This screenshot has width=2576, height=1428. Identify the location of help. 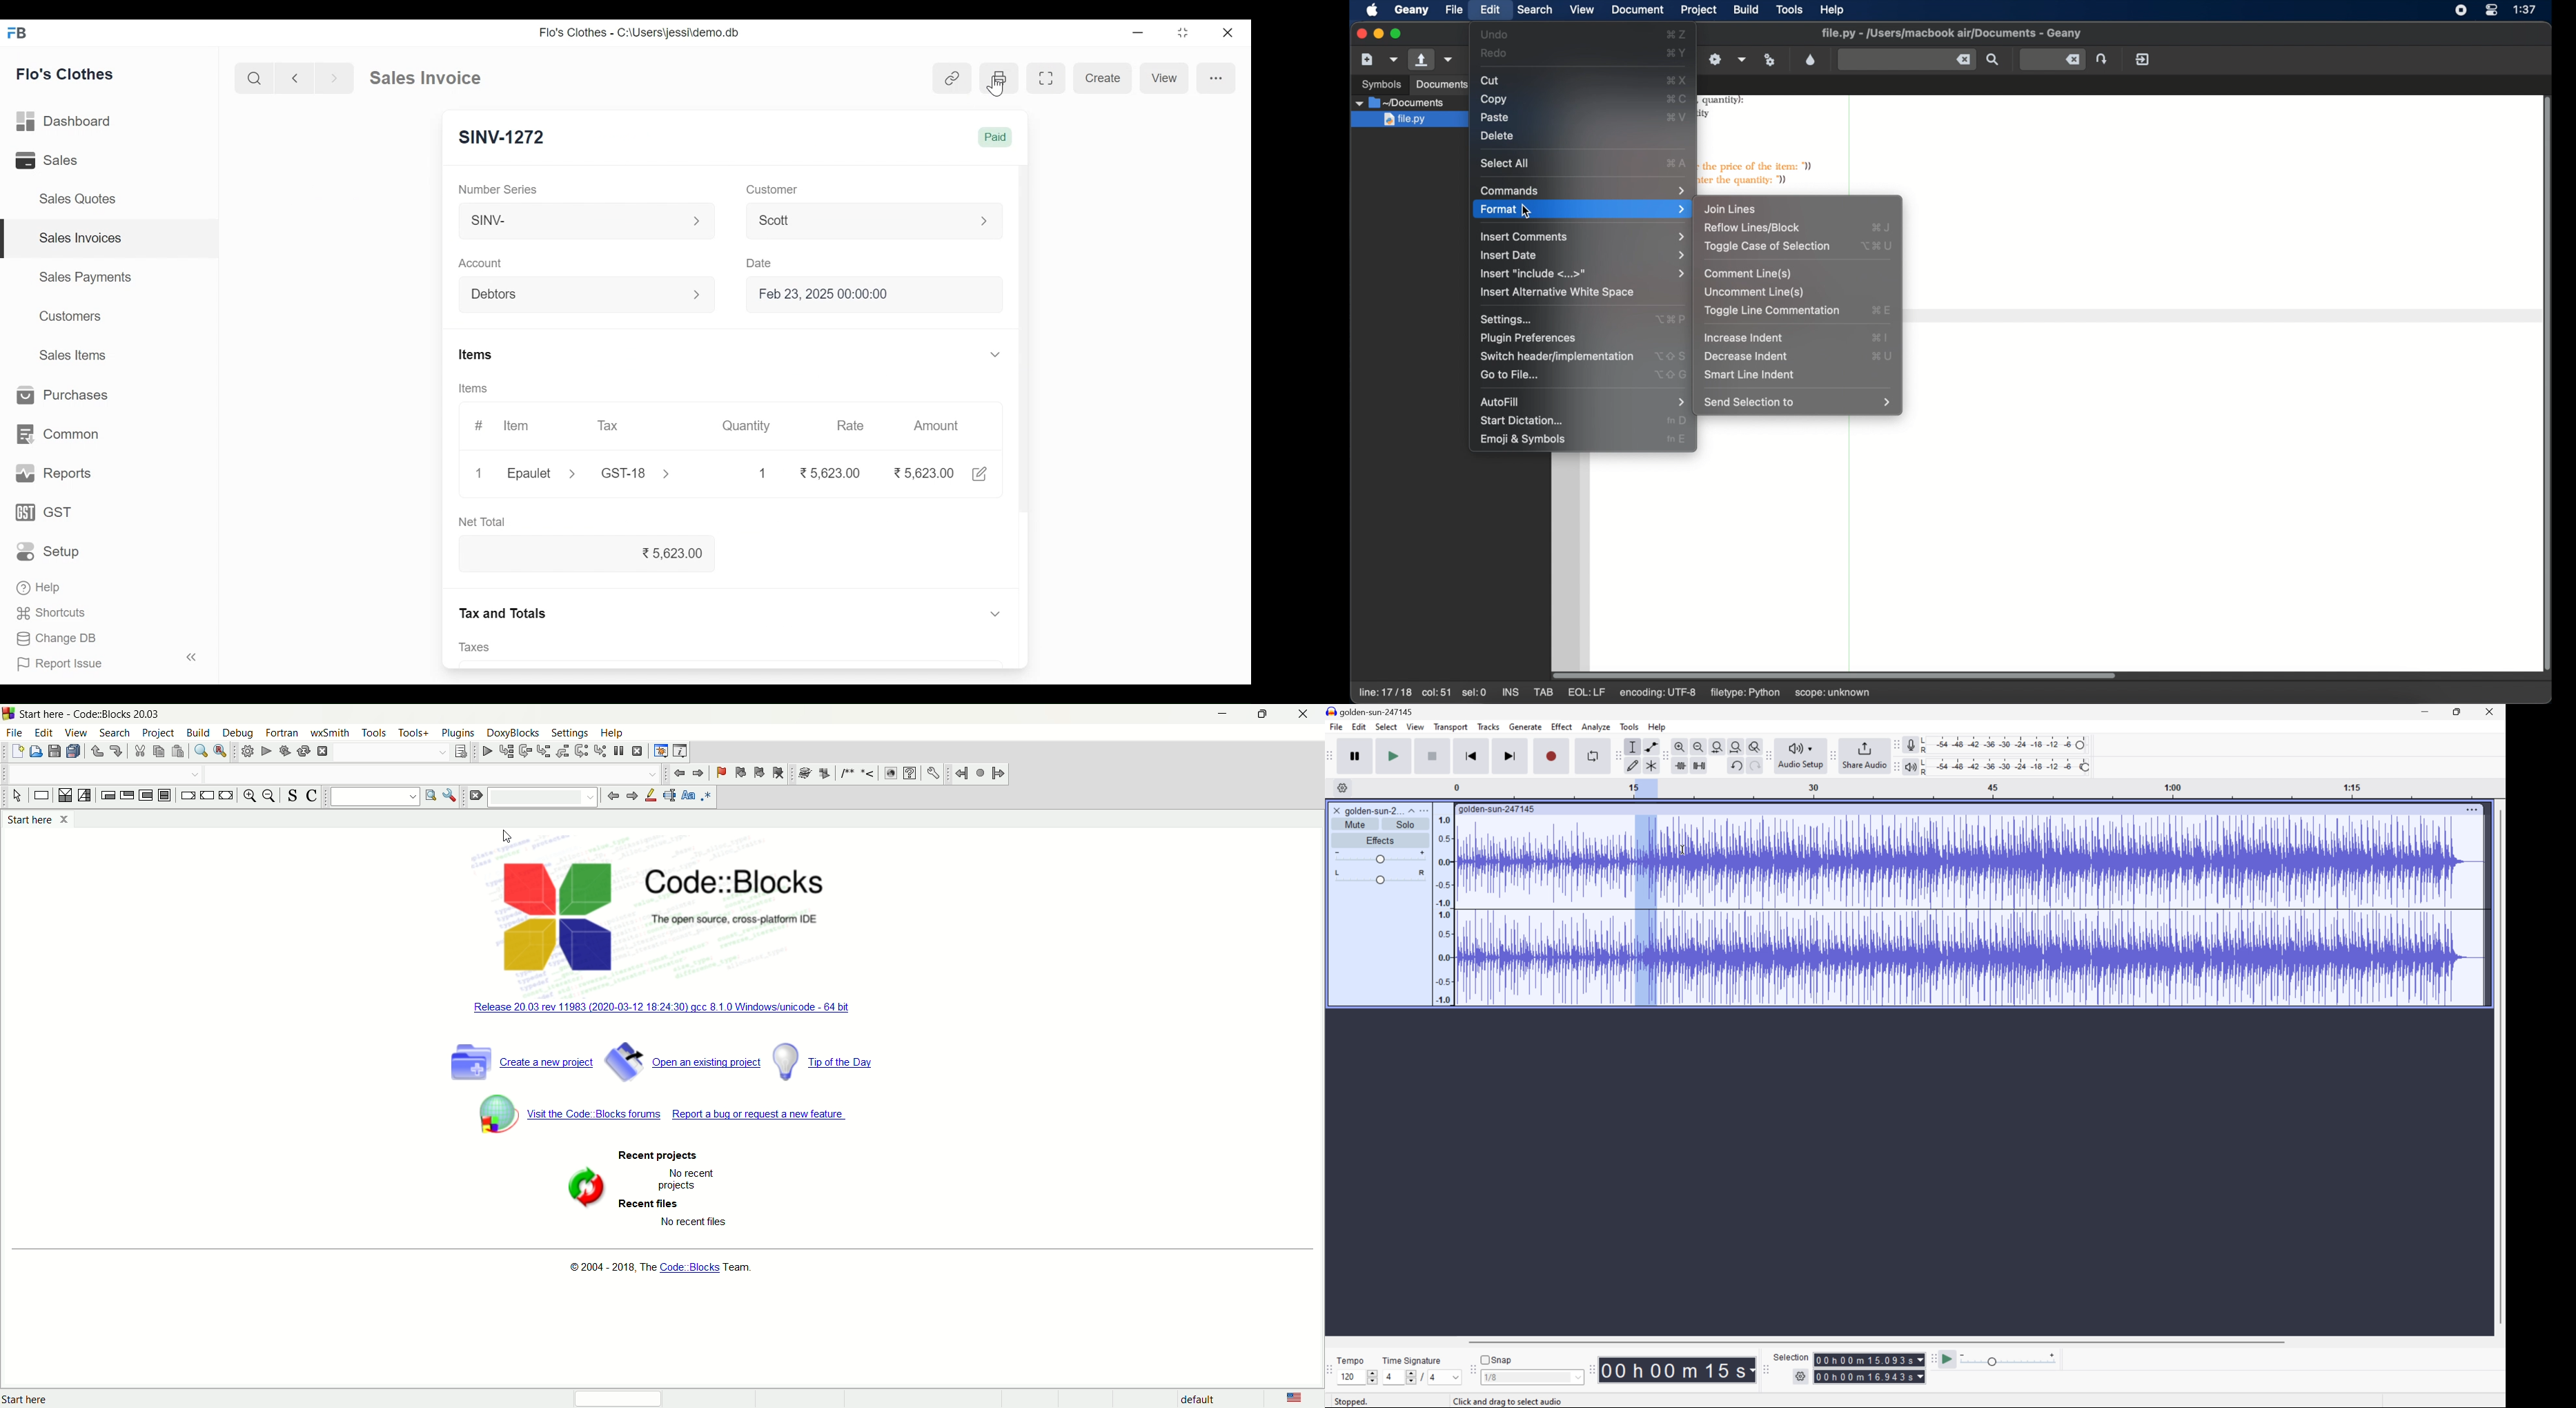
(912, 772).